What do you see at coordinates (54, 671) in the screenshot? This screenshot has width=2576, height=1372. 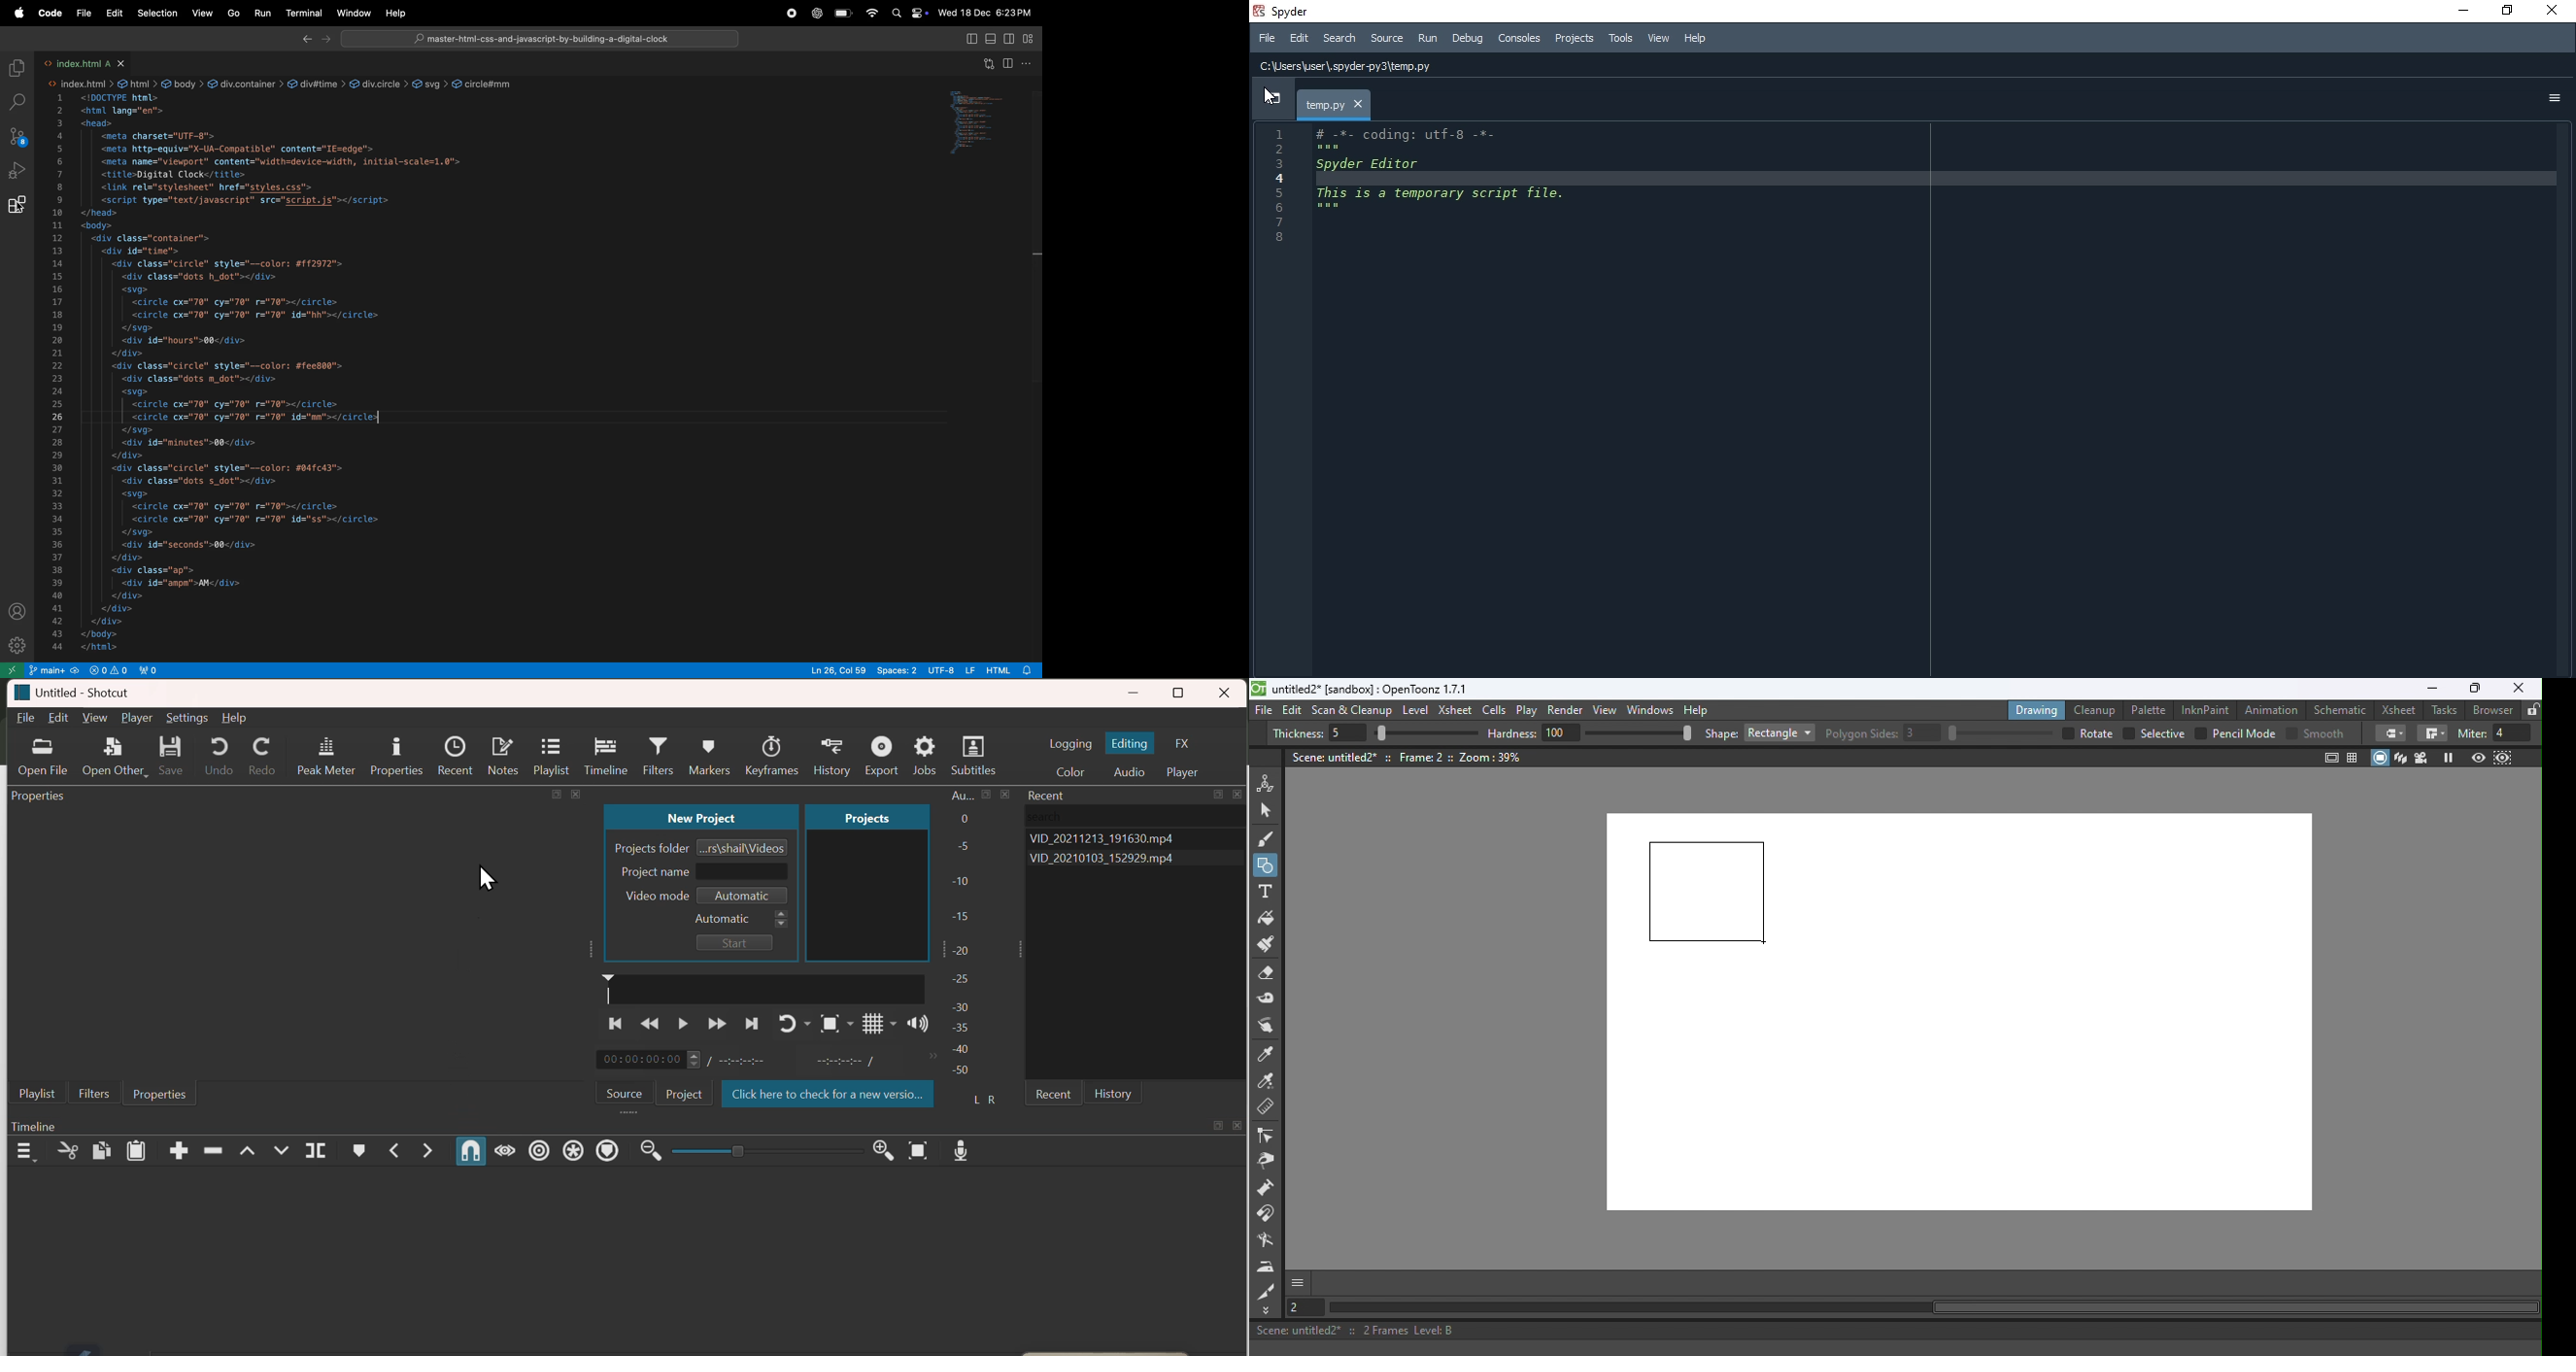 I see `main git` at bounding box center [54, 671].